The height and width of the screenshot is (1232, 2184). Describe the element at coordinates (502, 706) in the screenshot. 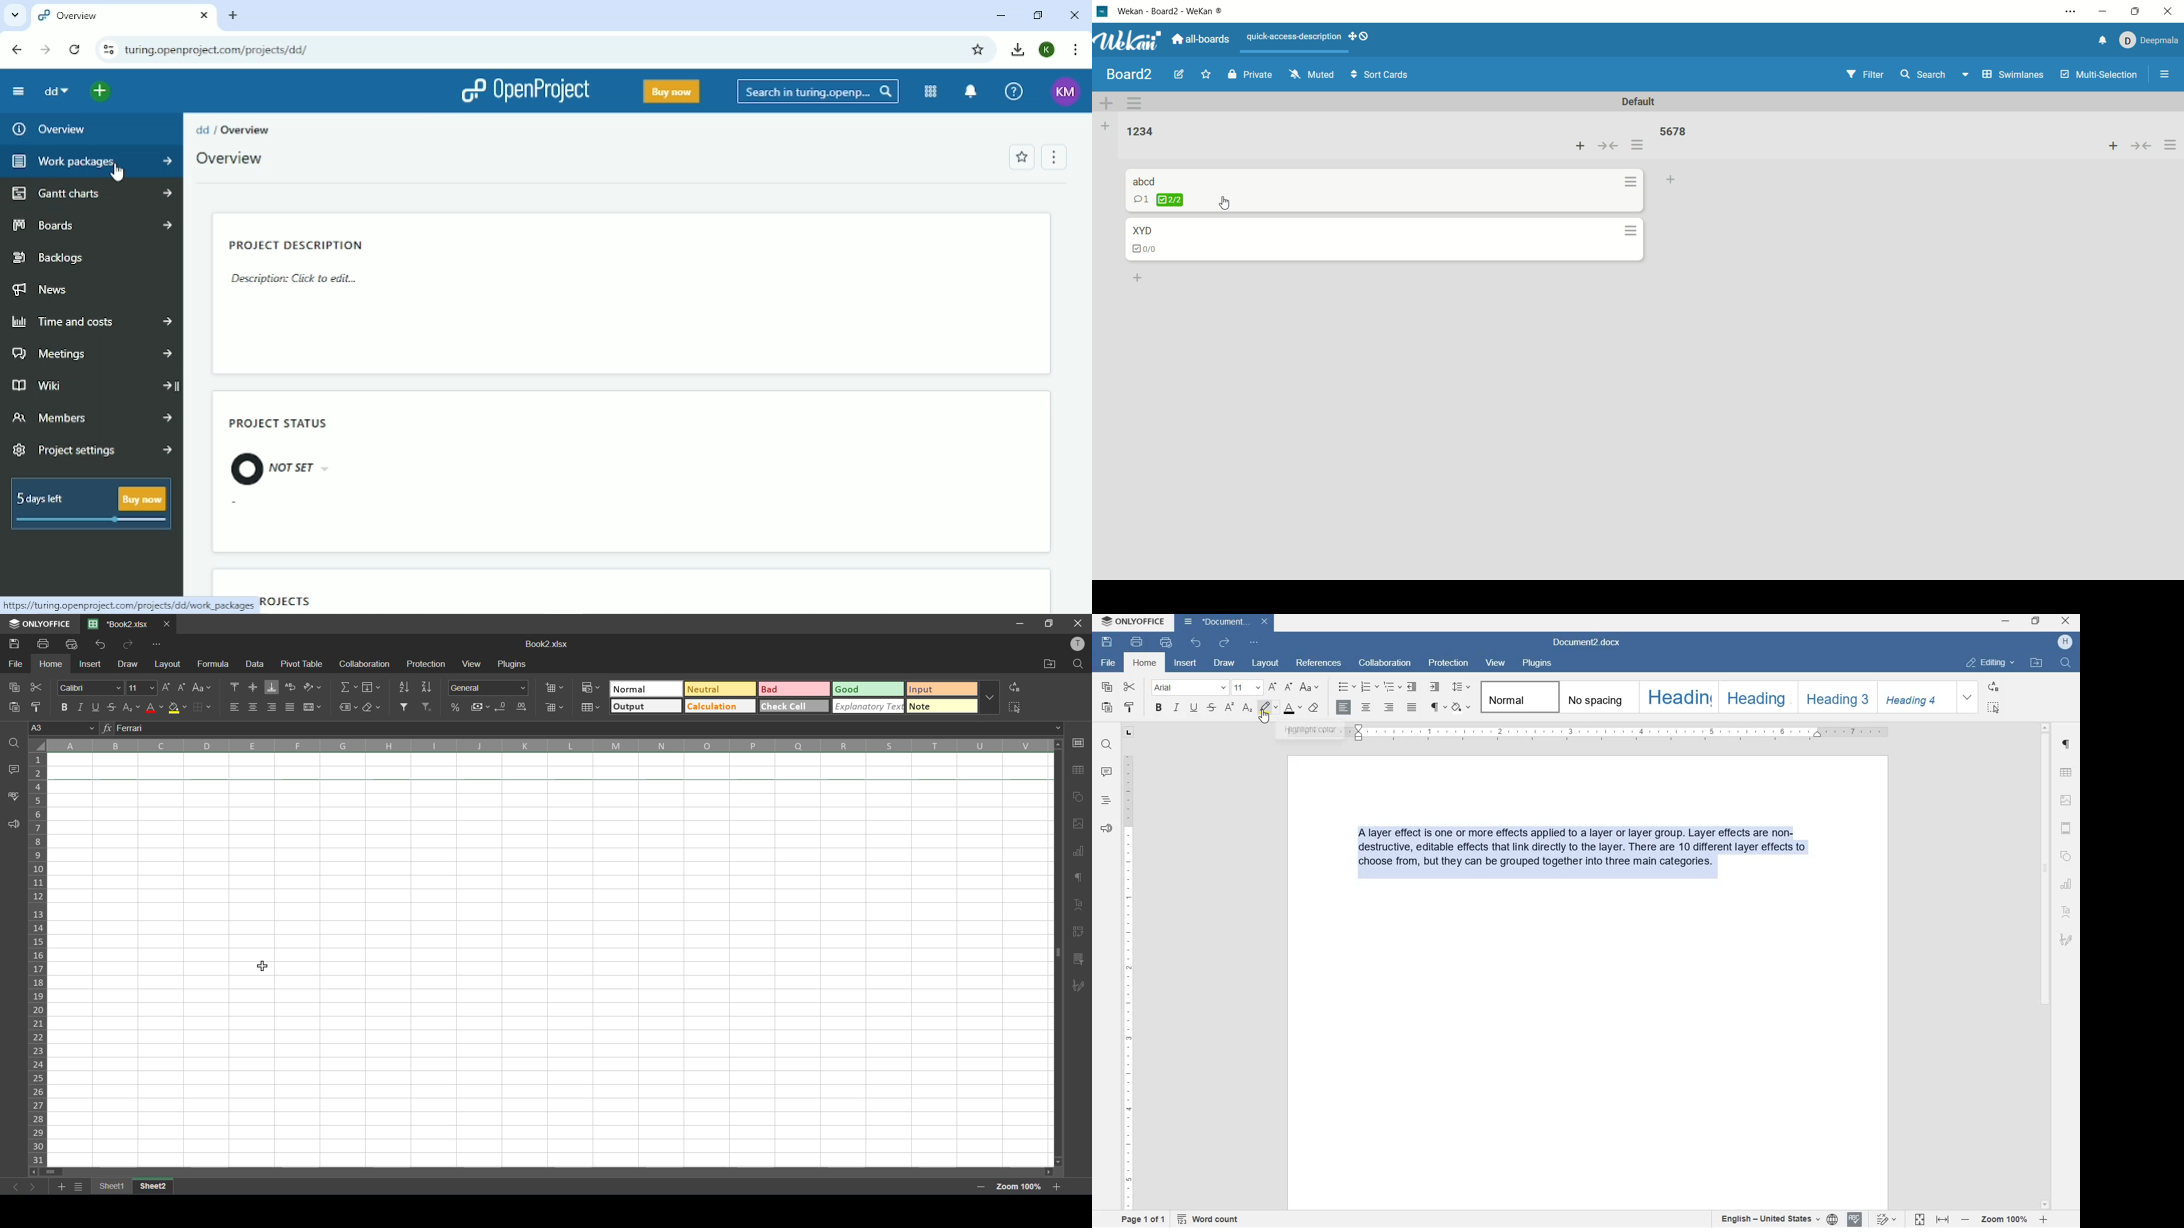

I see `decrease decimal` at that location.